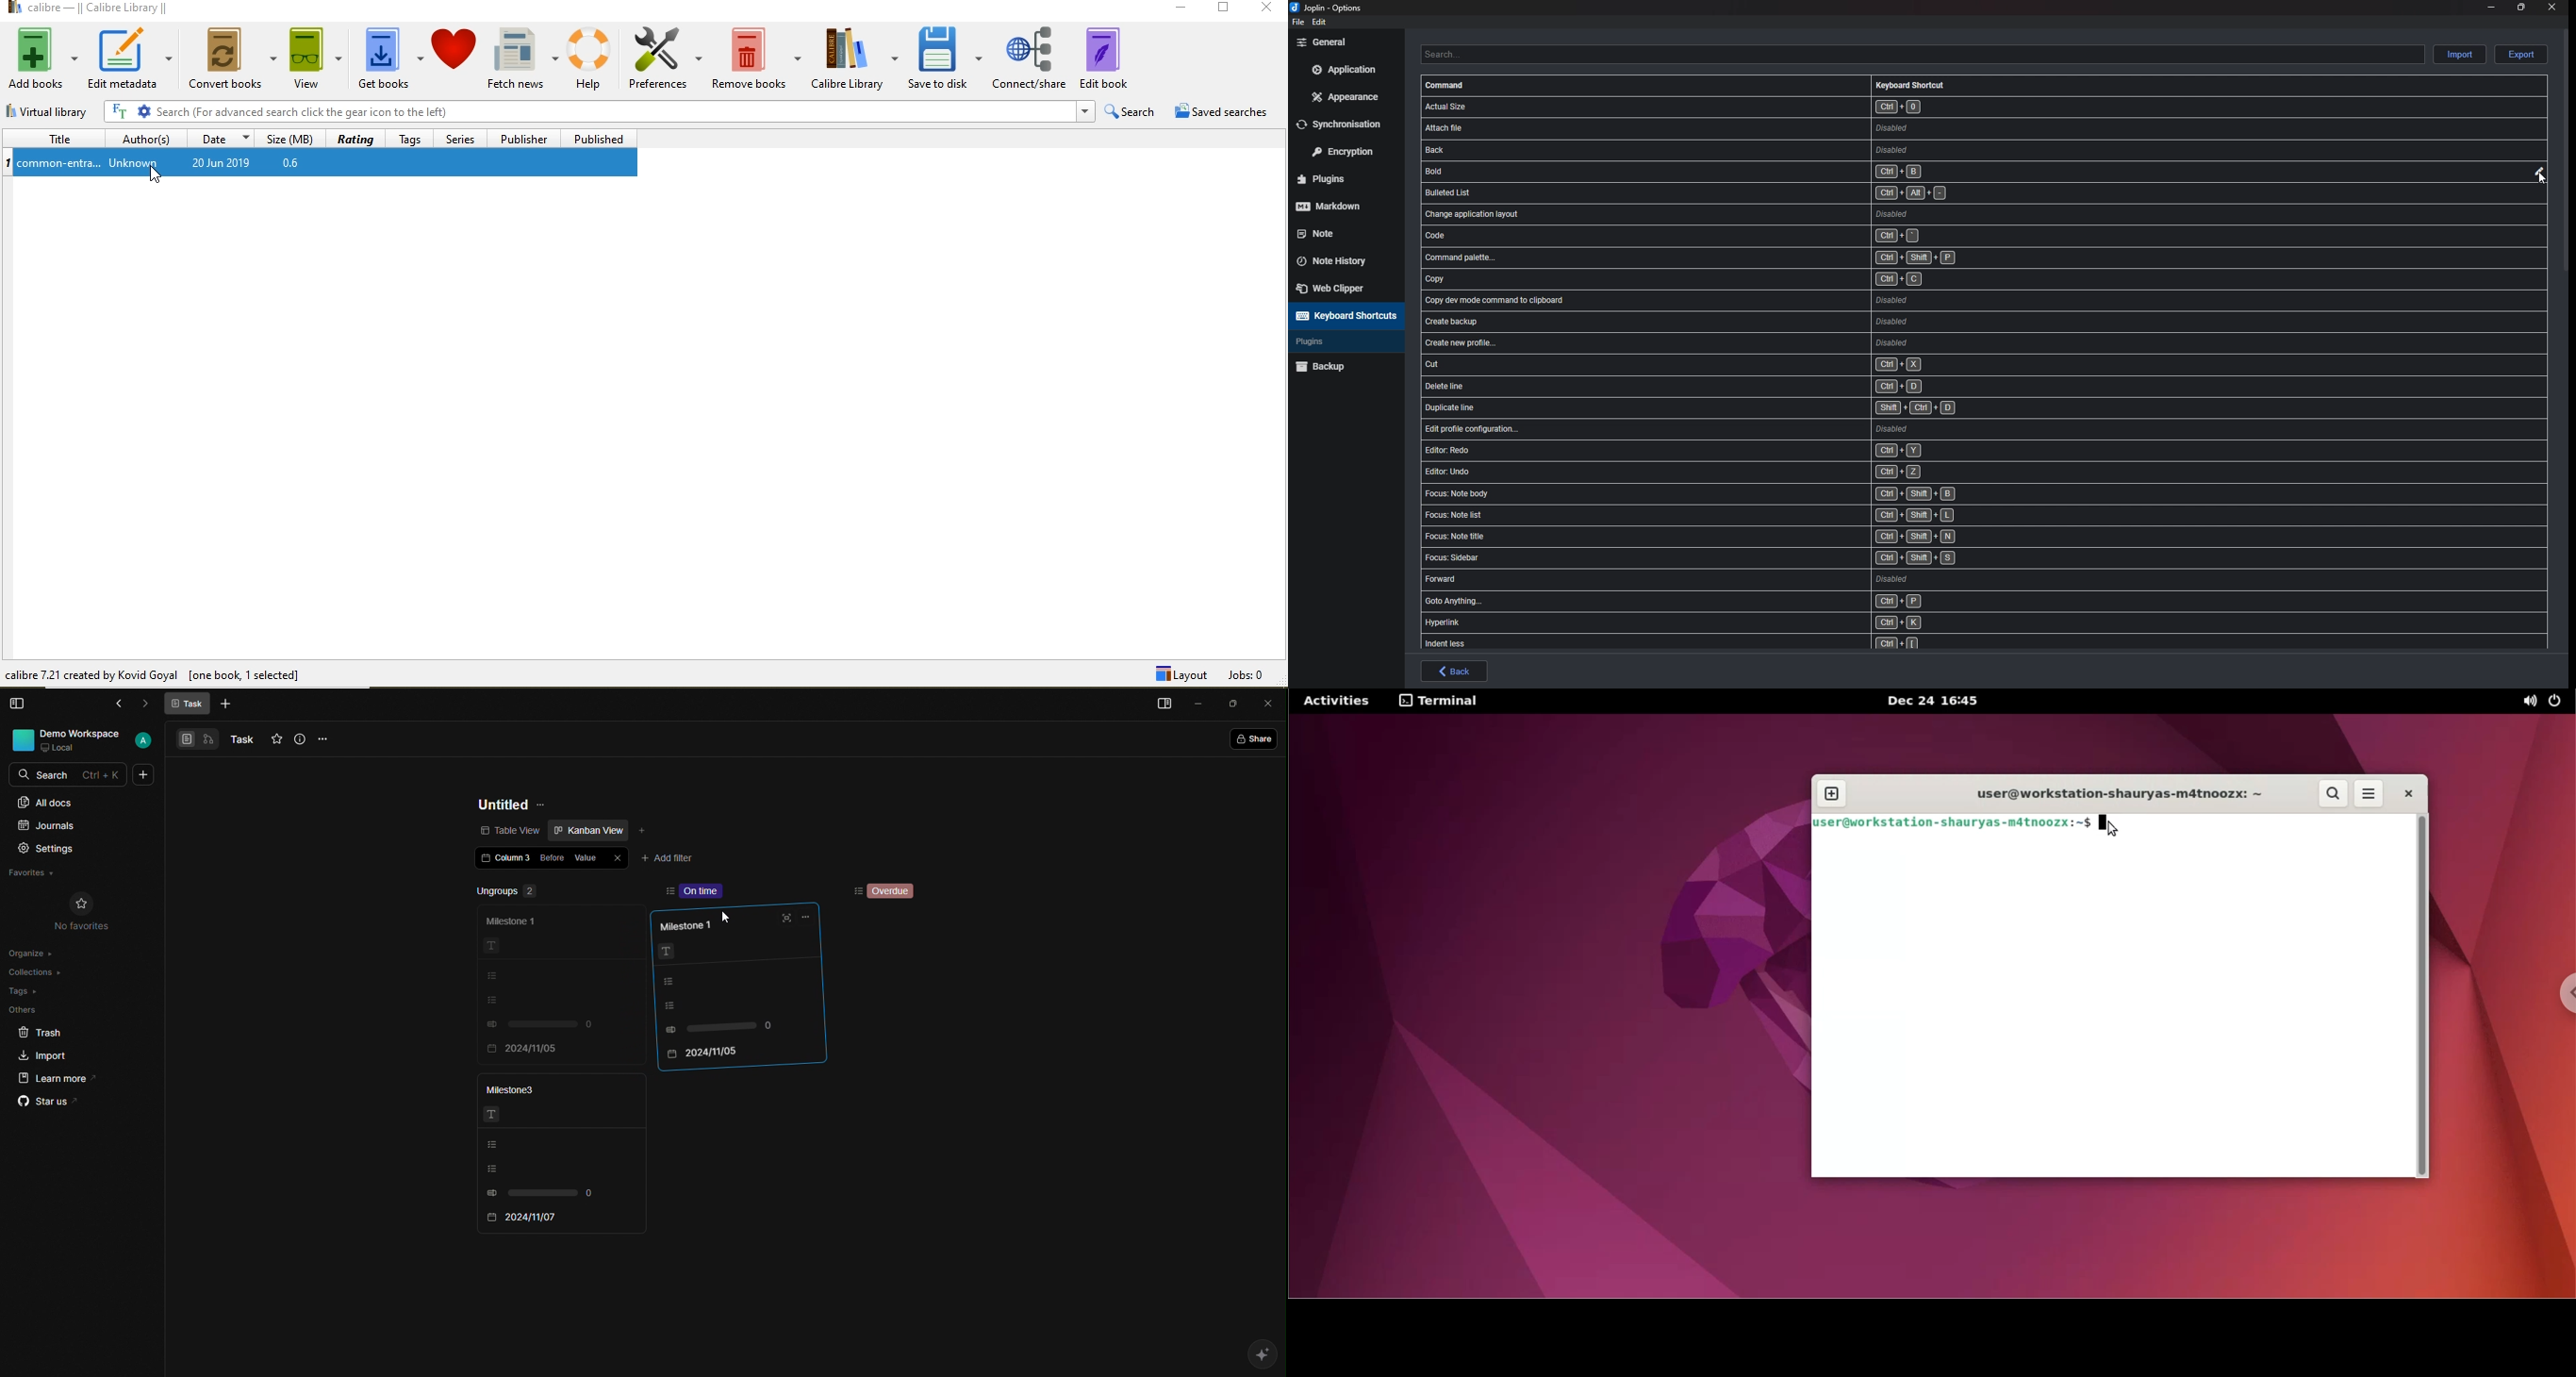  What do you see at coordinates (2565, 149) in the screenshot?
I see `scroll bar` at bounding box center [2565, 149].